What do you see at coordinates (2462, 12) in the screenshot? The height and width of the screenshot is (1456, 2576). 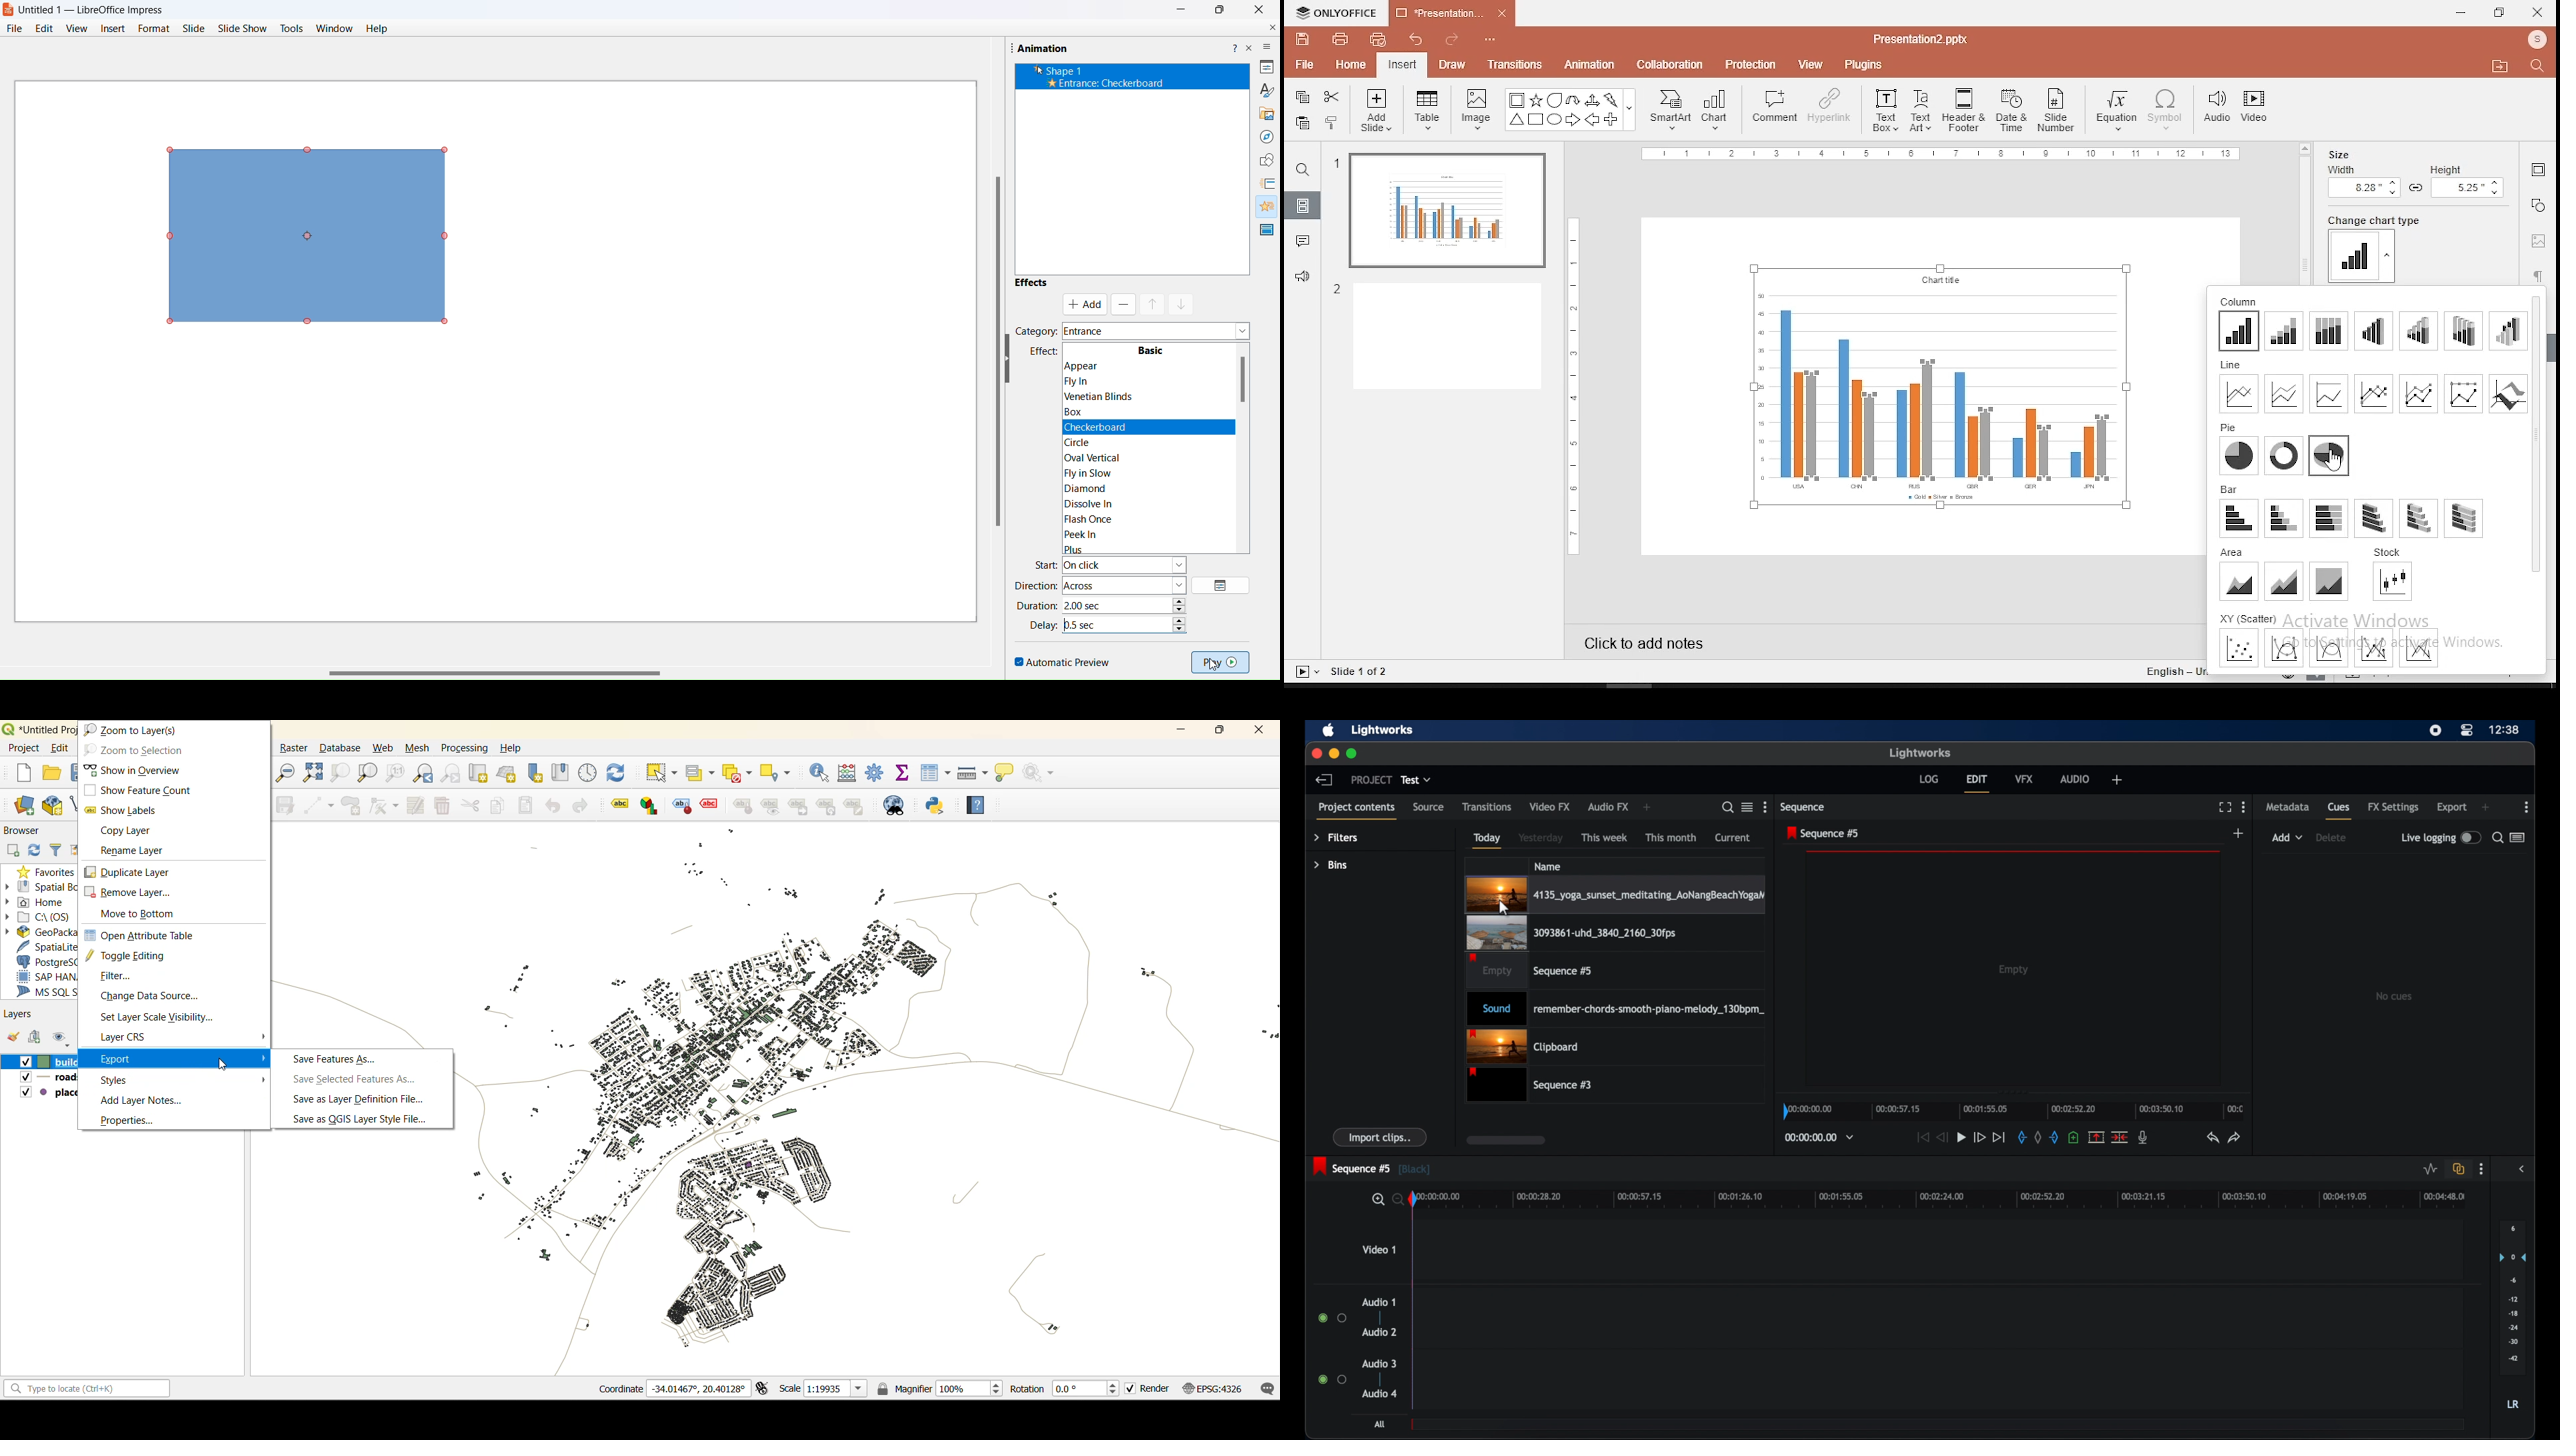 I see `minimize` at bounding box center [2462, 12].